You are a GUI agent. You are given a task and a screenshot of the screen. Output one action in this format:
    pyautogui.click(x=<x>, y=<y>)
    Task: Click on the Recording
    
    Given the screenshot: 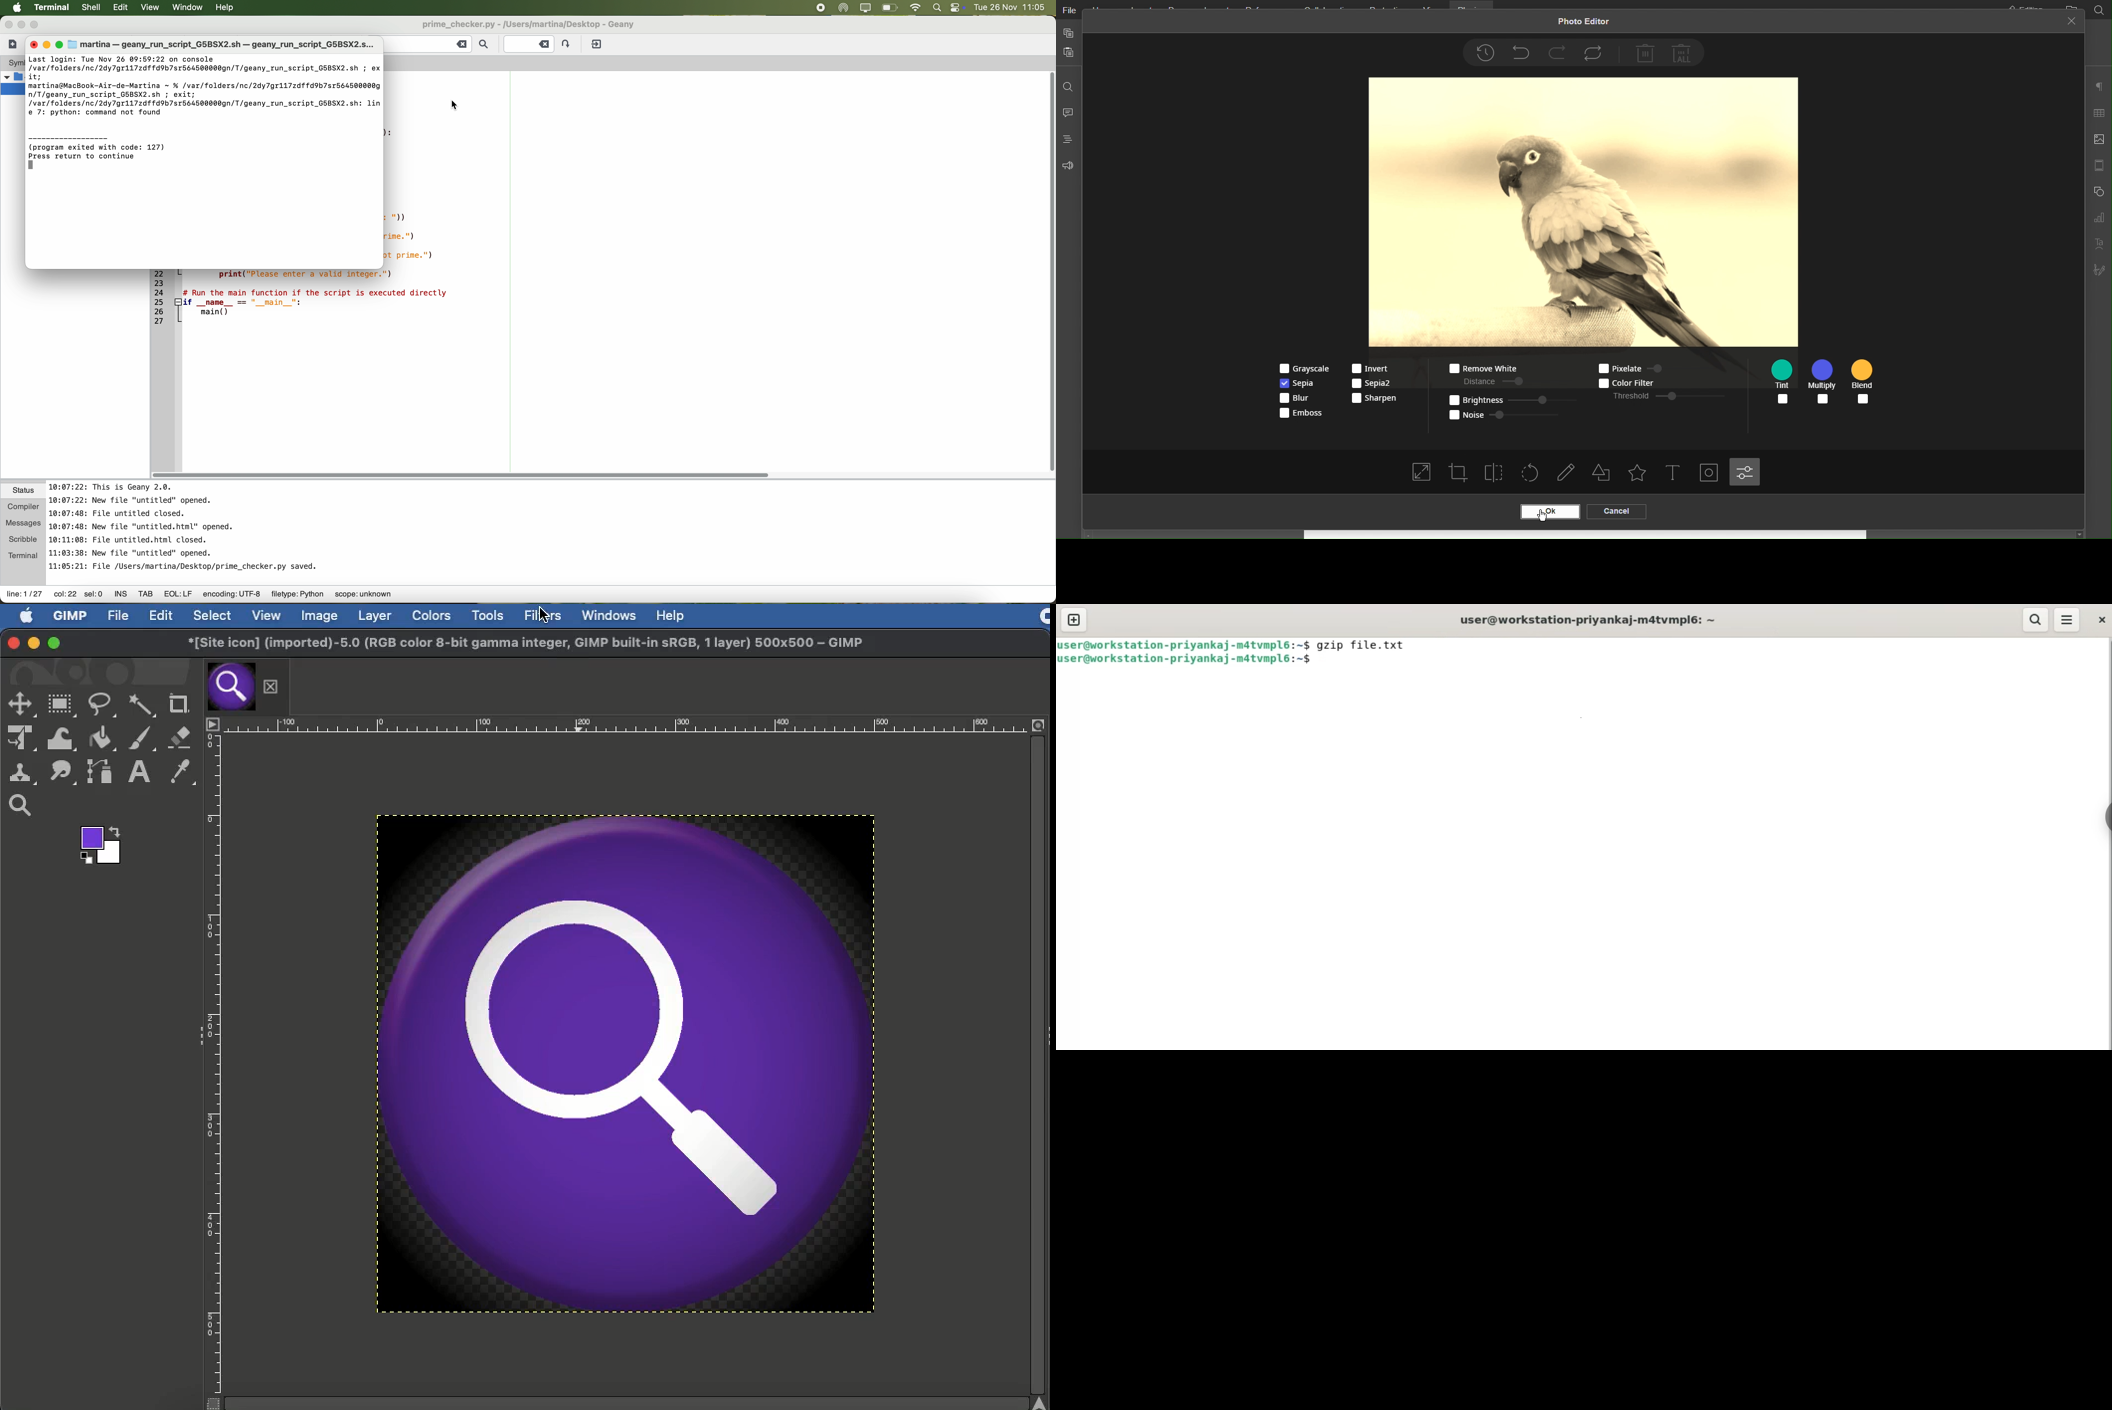 What is the action you would take?
    pyautogui.click(x=1045, y=617)
    